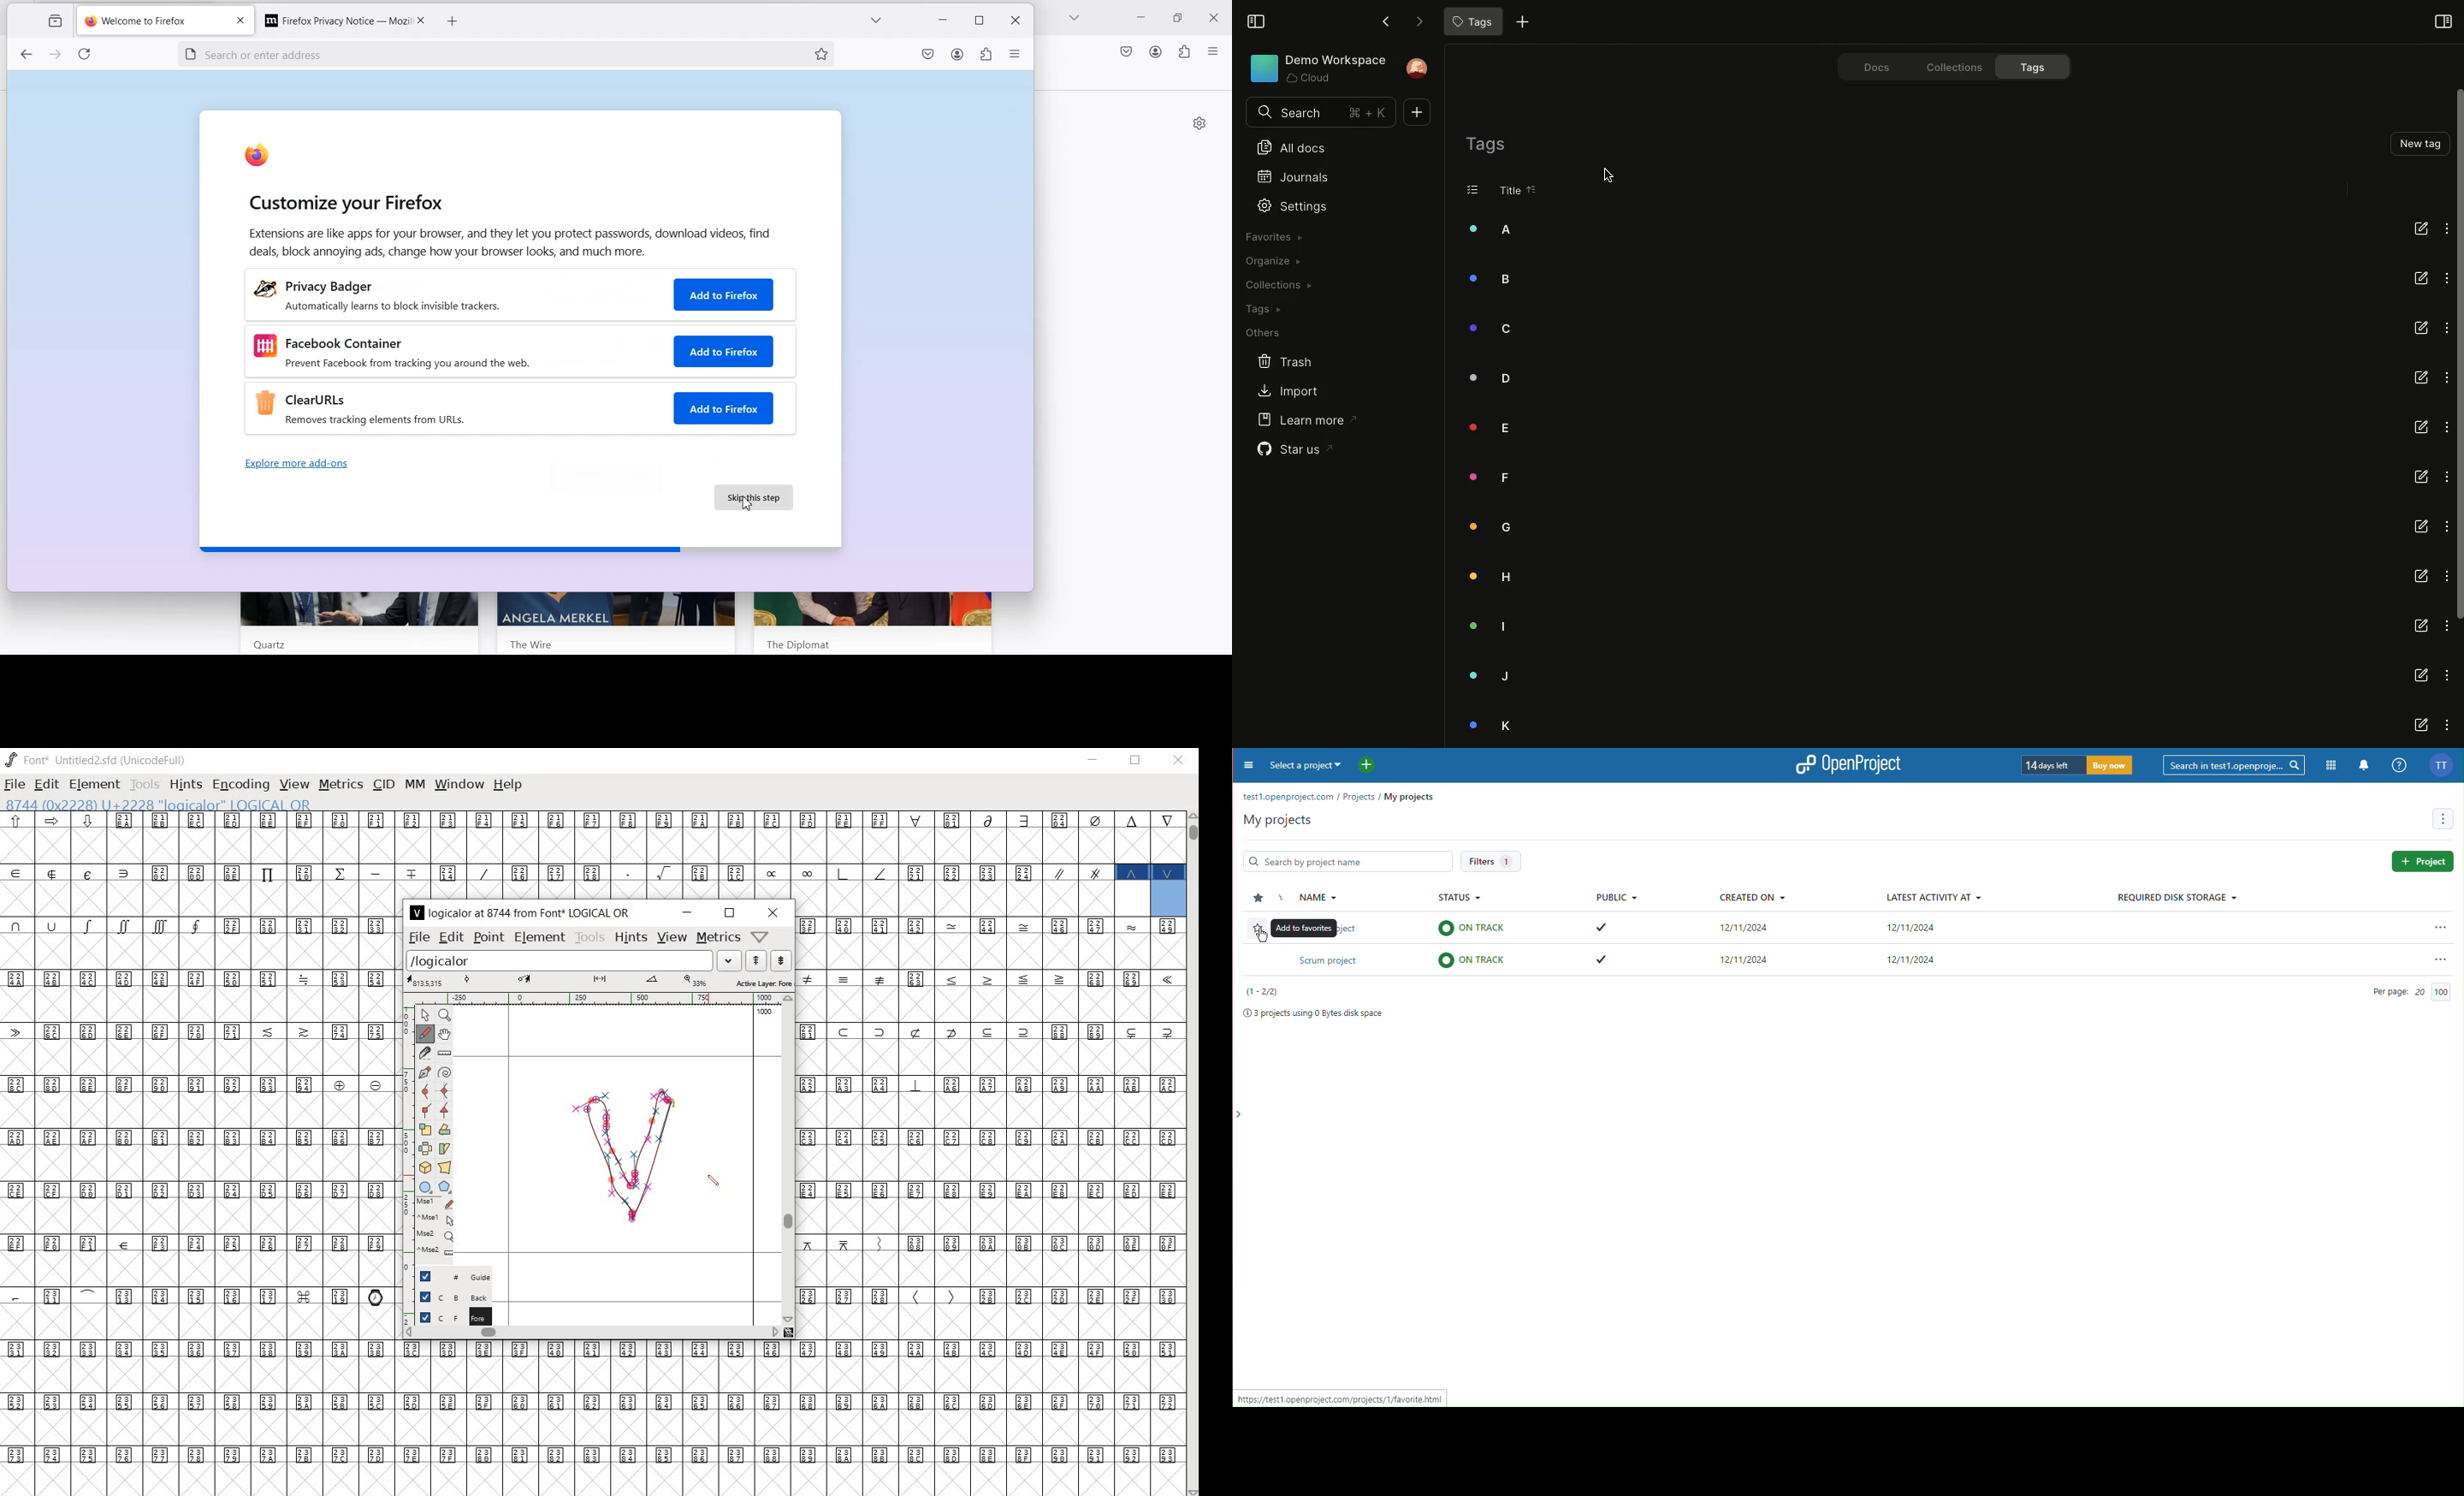 The height and width of the screenshot is (1512, 2464). What do you see at coordinates (1494, 427) in the screenshot?
I see `E` at bounding box center [1494, 427].